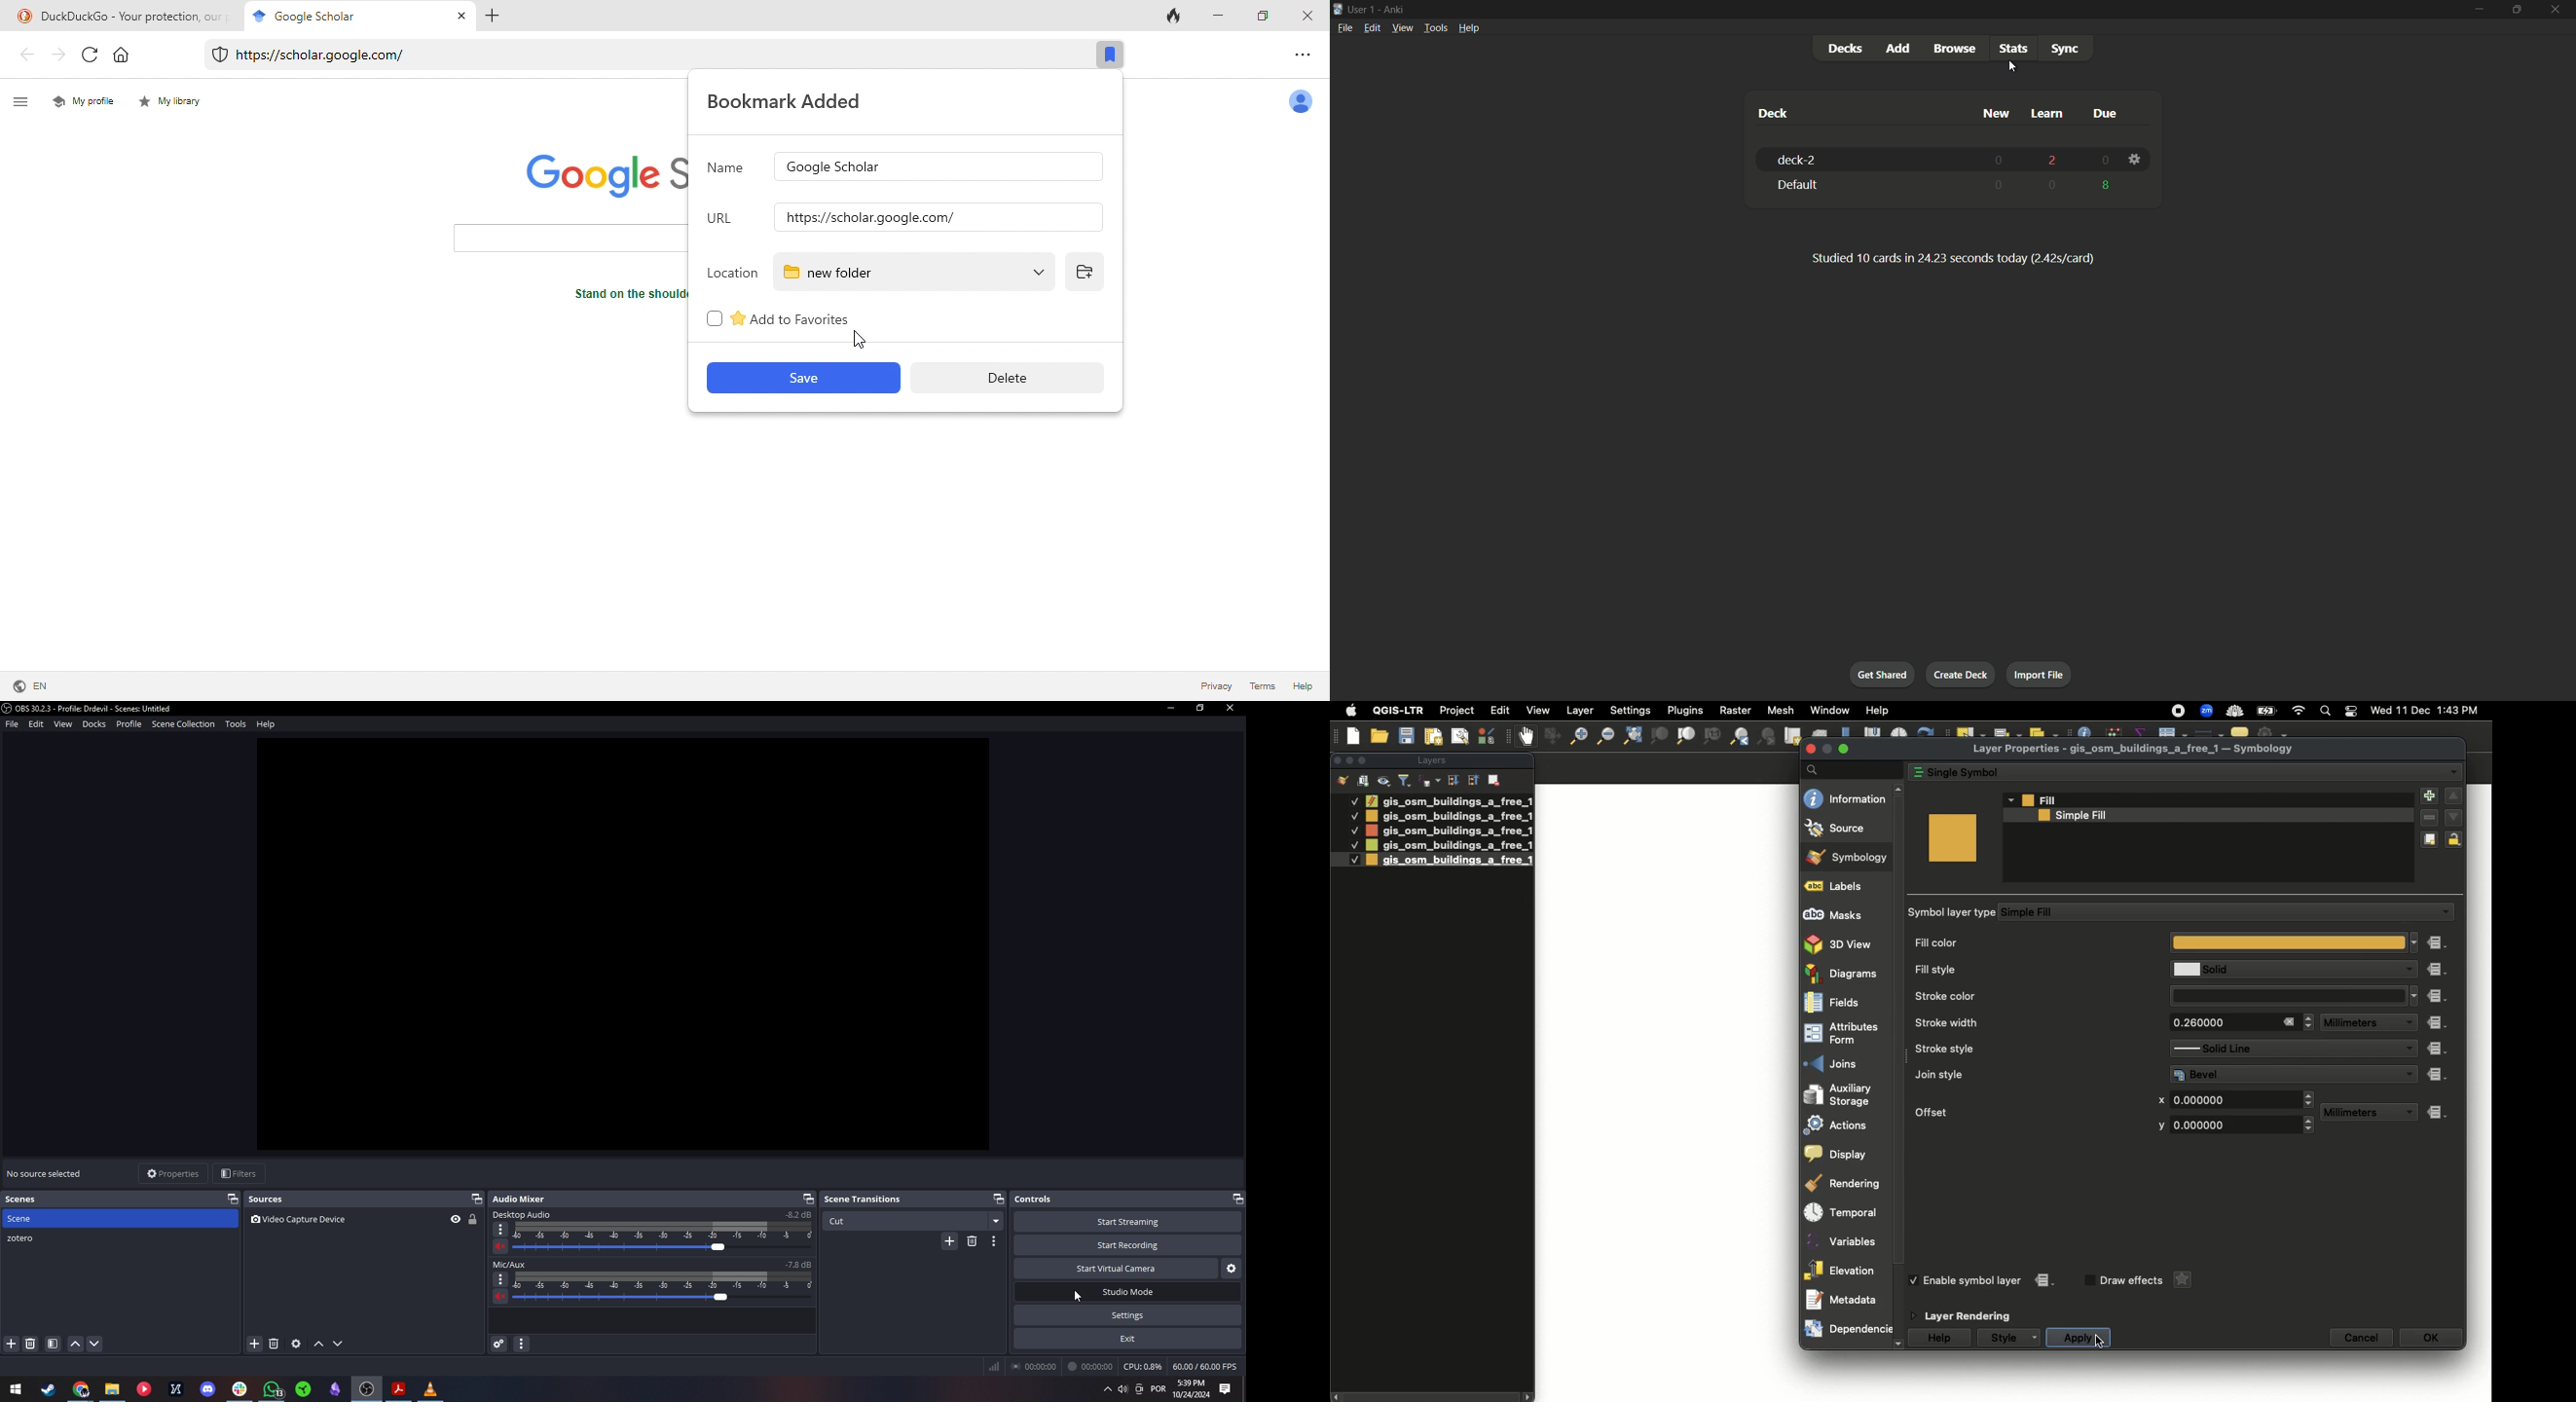 The height and width of the screenshot is (1428, 2576). I want to click on VLC player, so click(430, 1390).